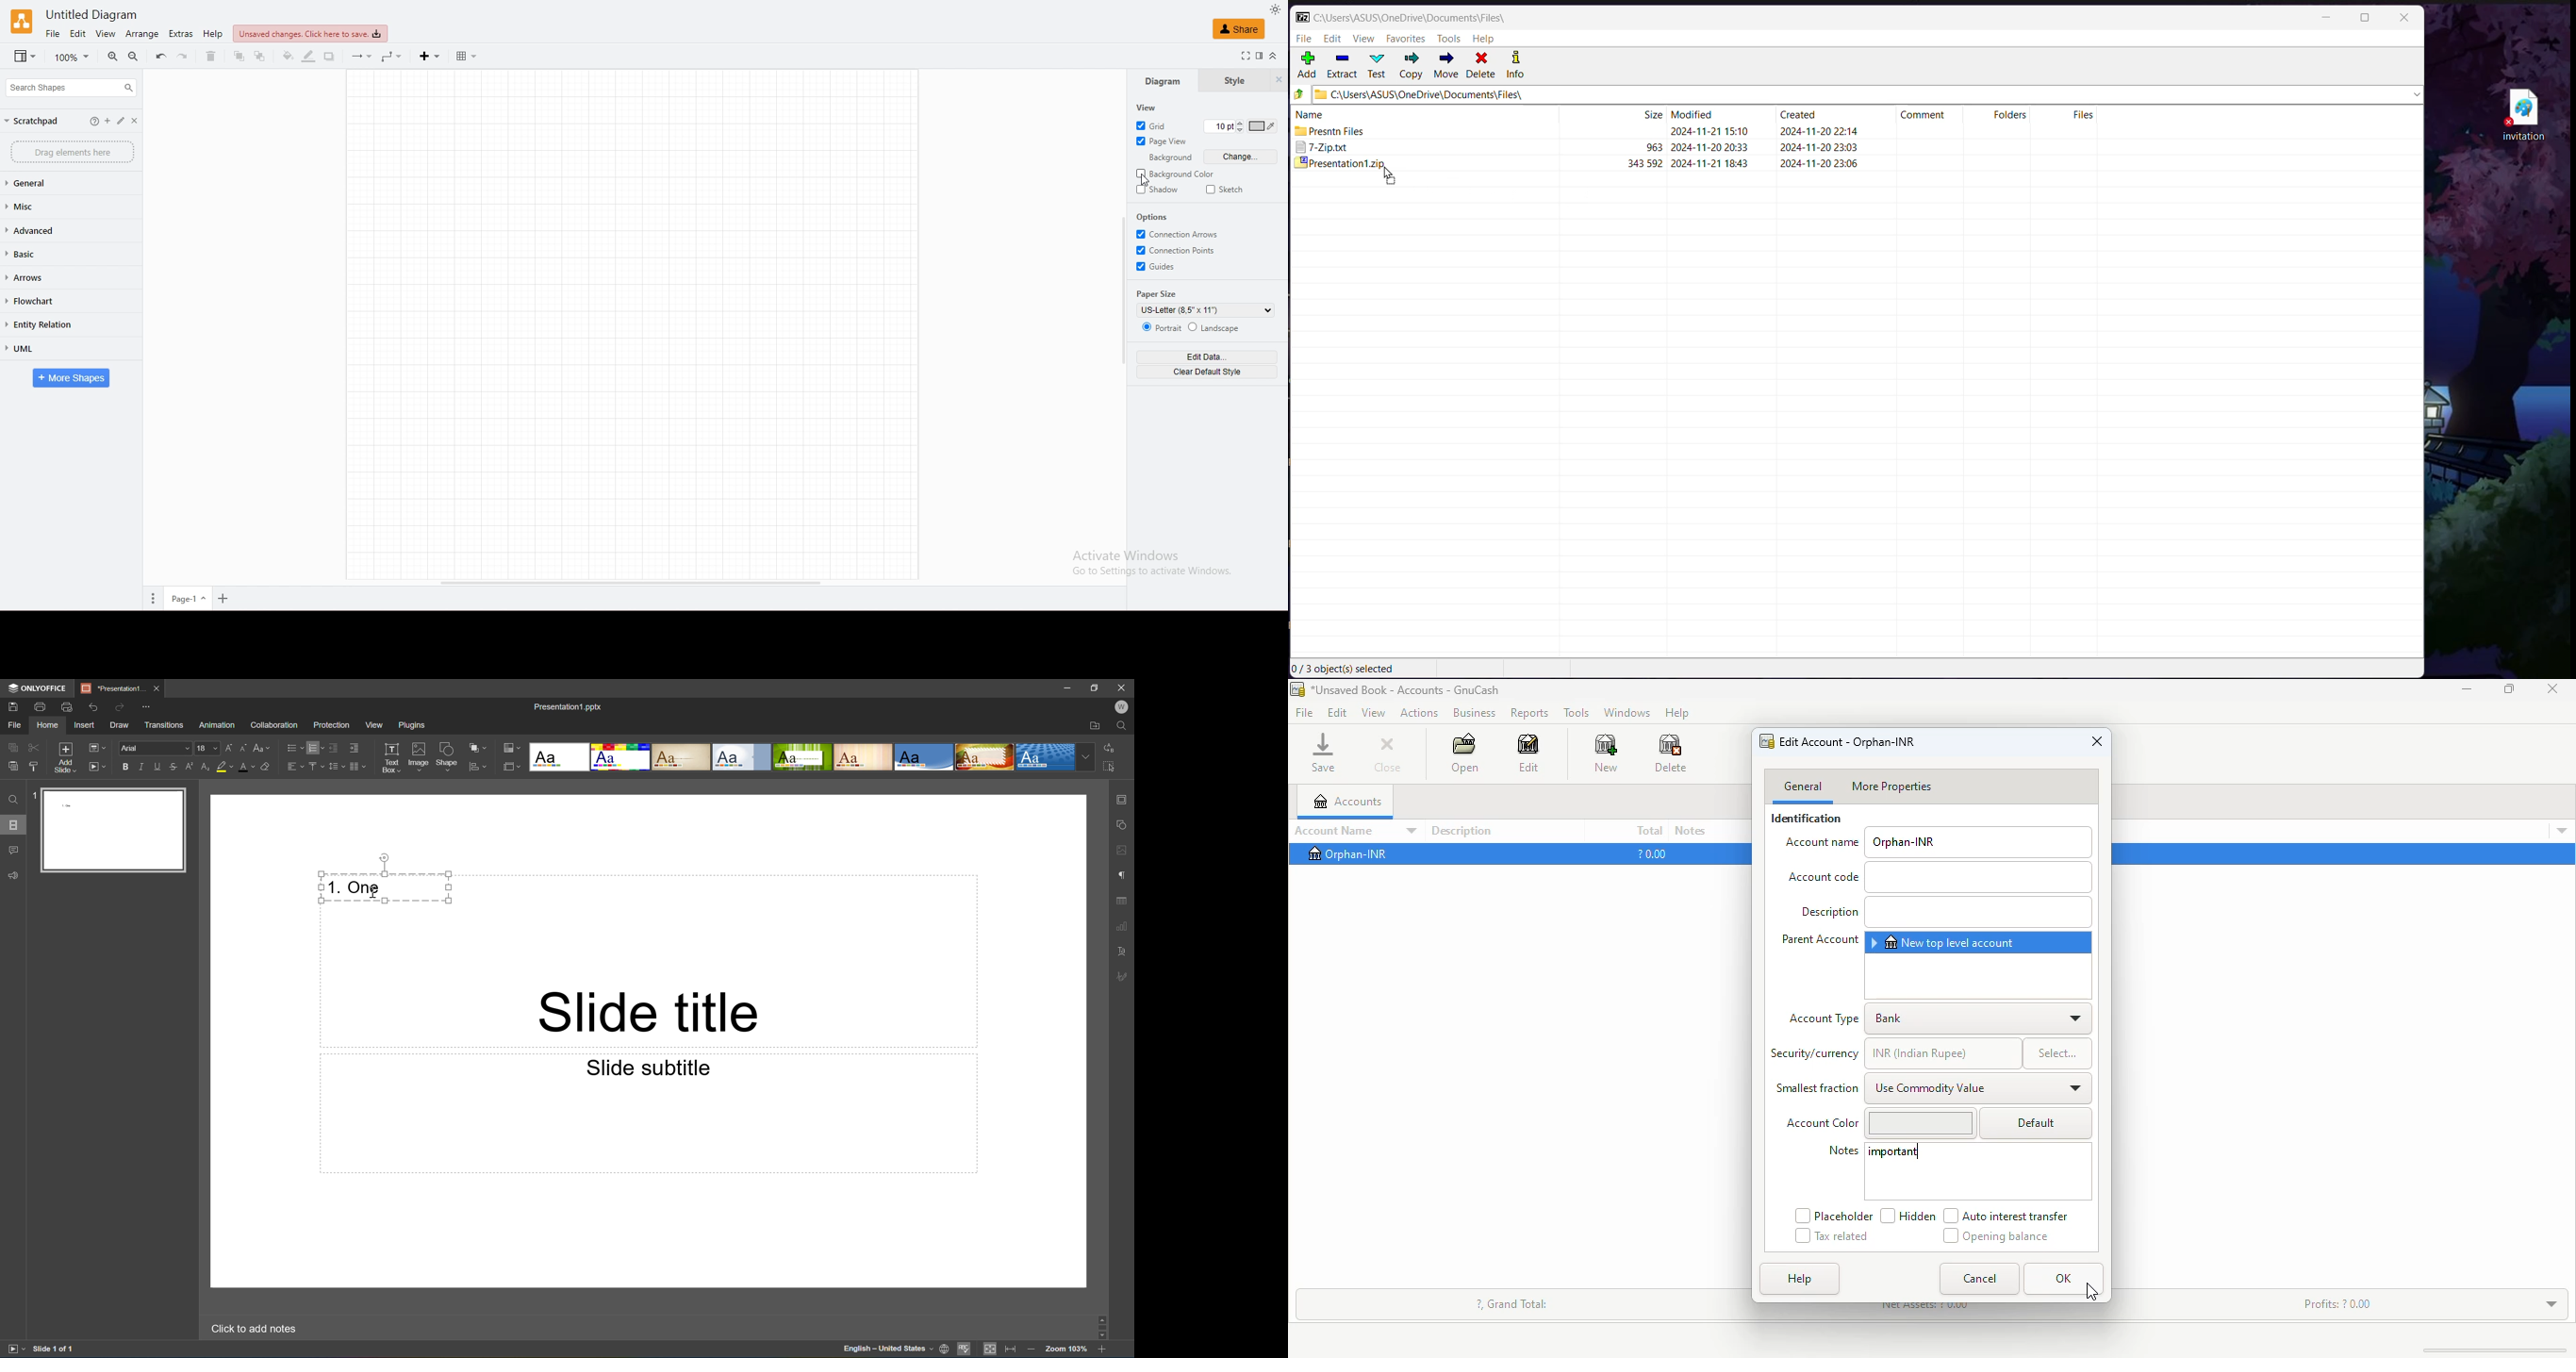 The height and width of the screenshot is (1372, 2576). I want to click on Change color theme, so click(510, 748).